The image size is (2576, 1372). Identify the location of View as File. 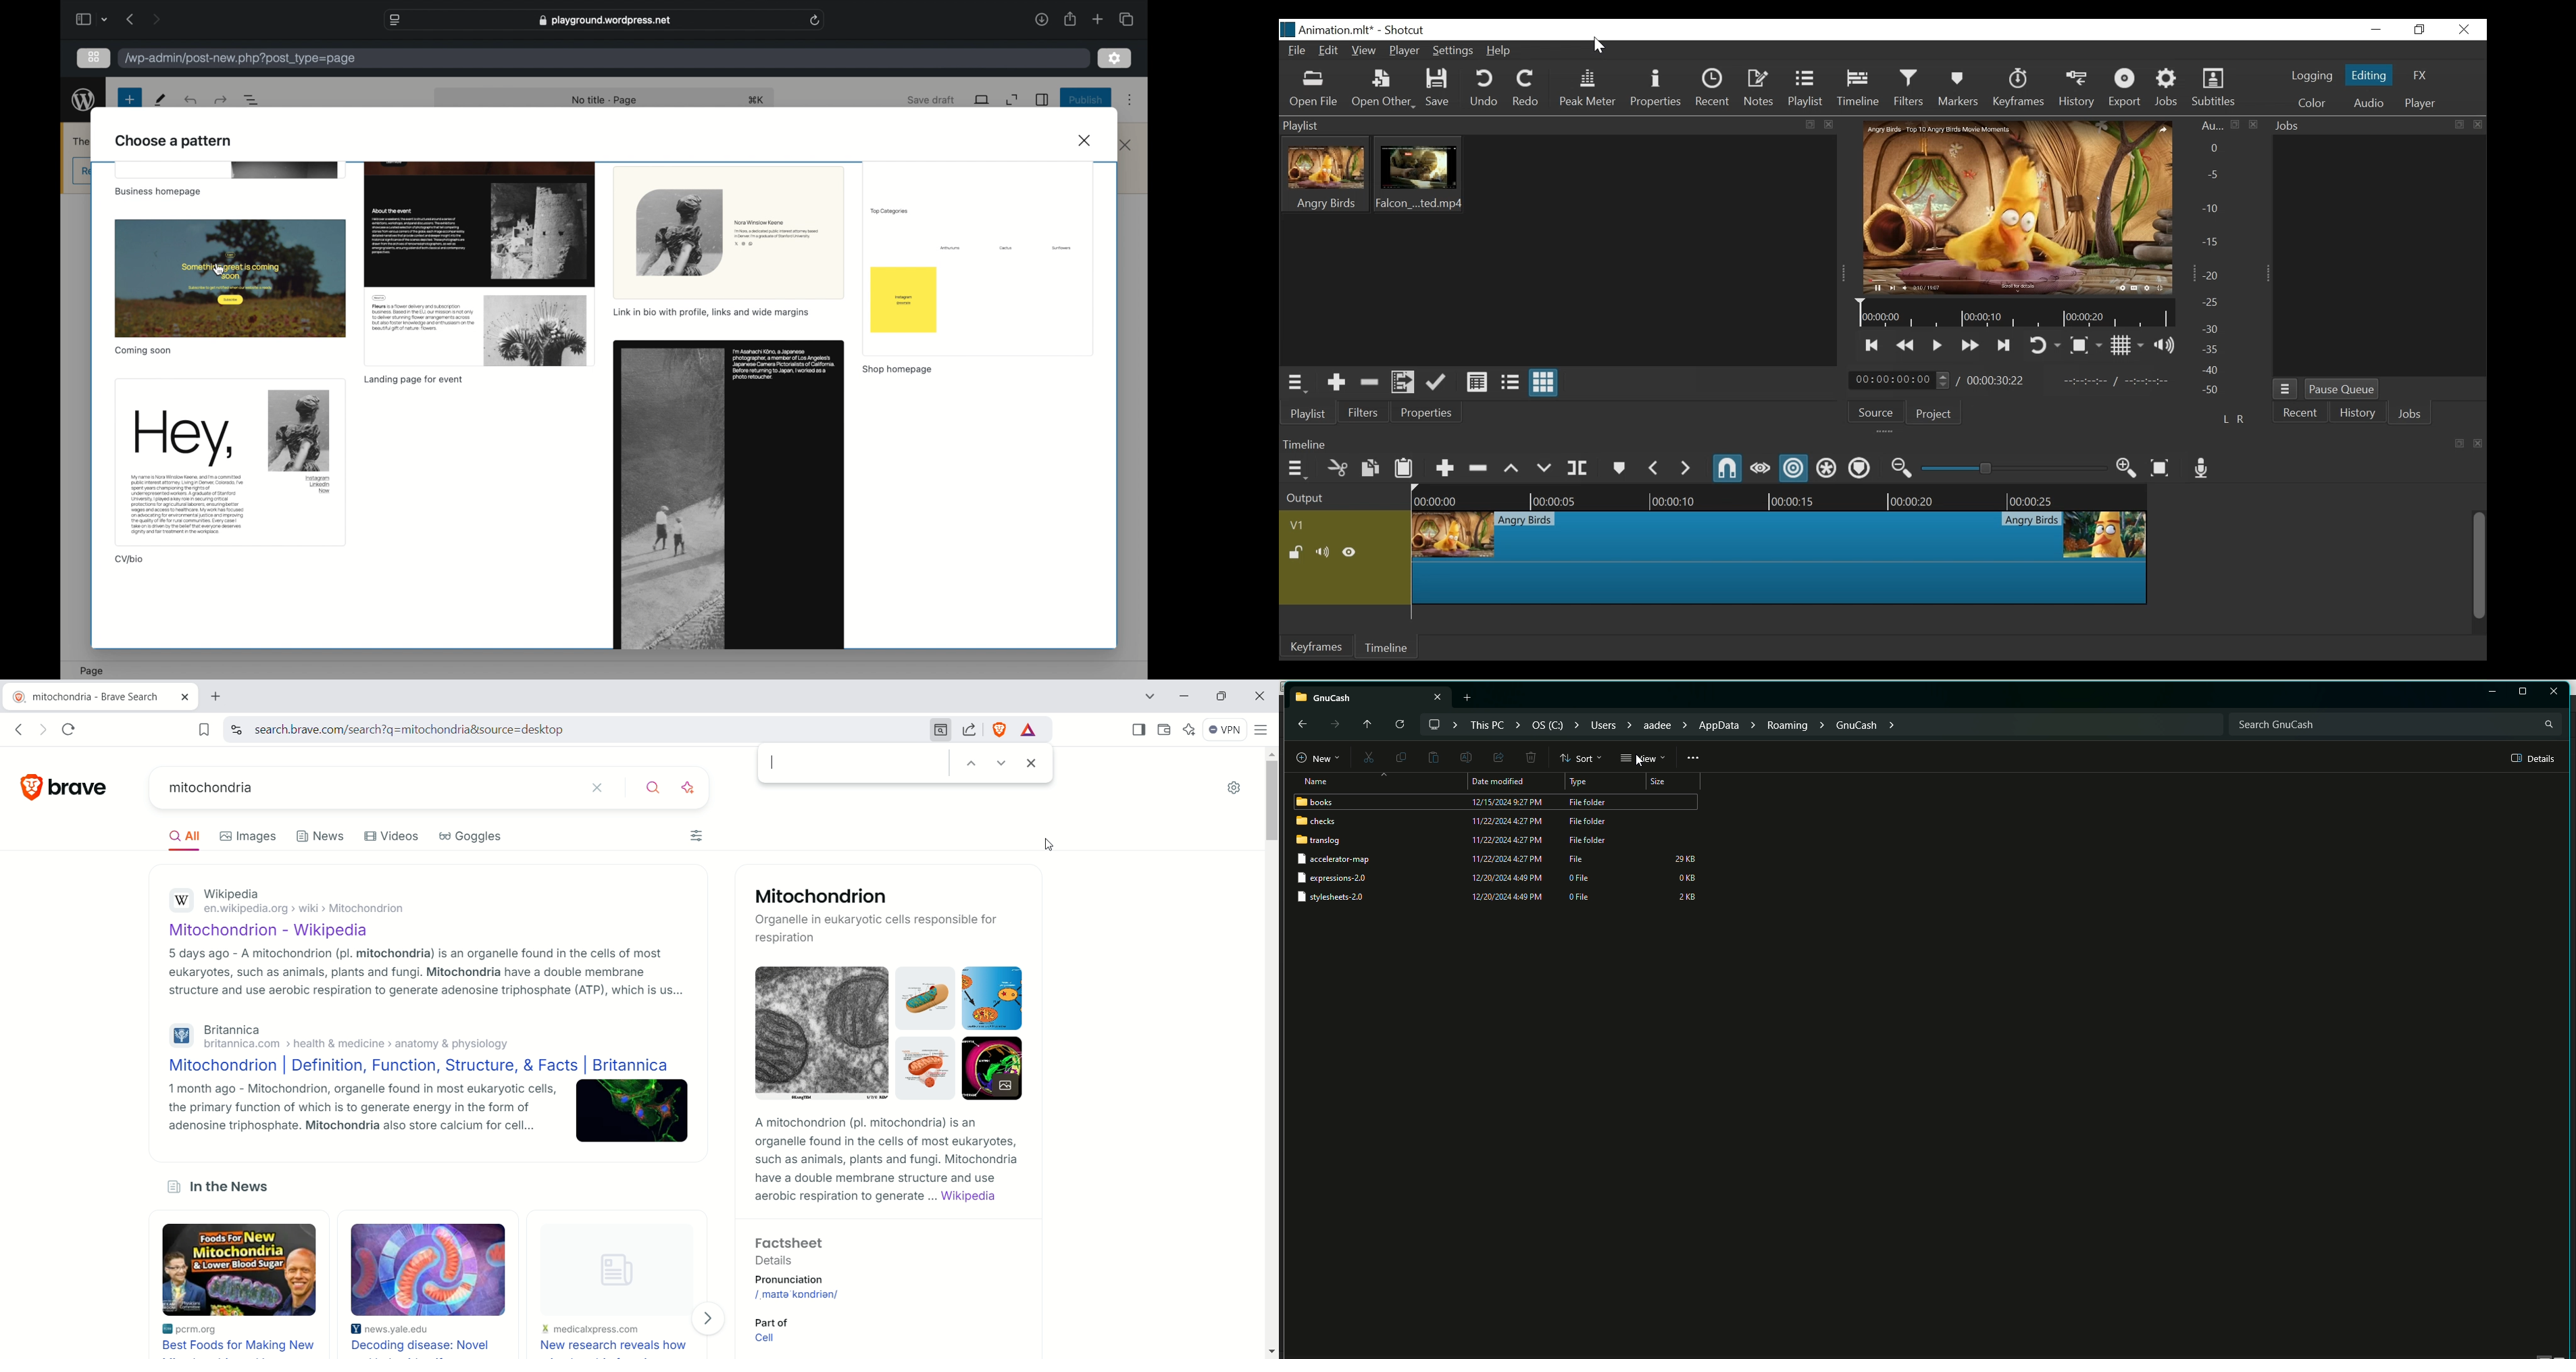
(1510, 383).